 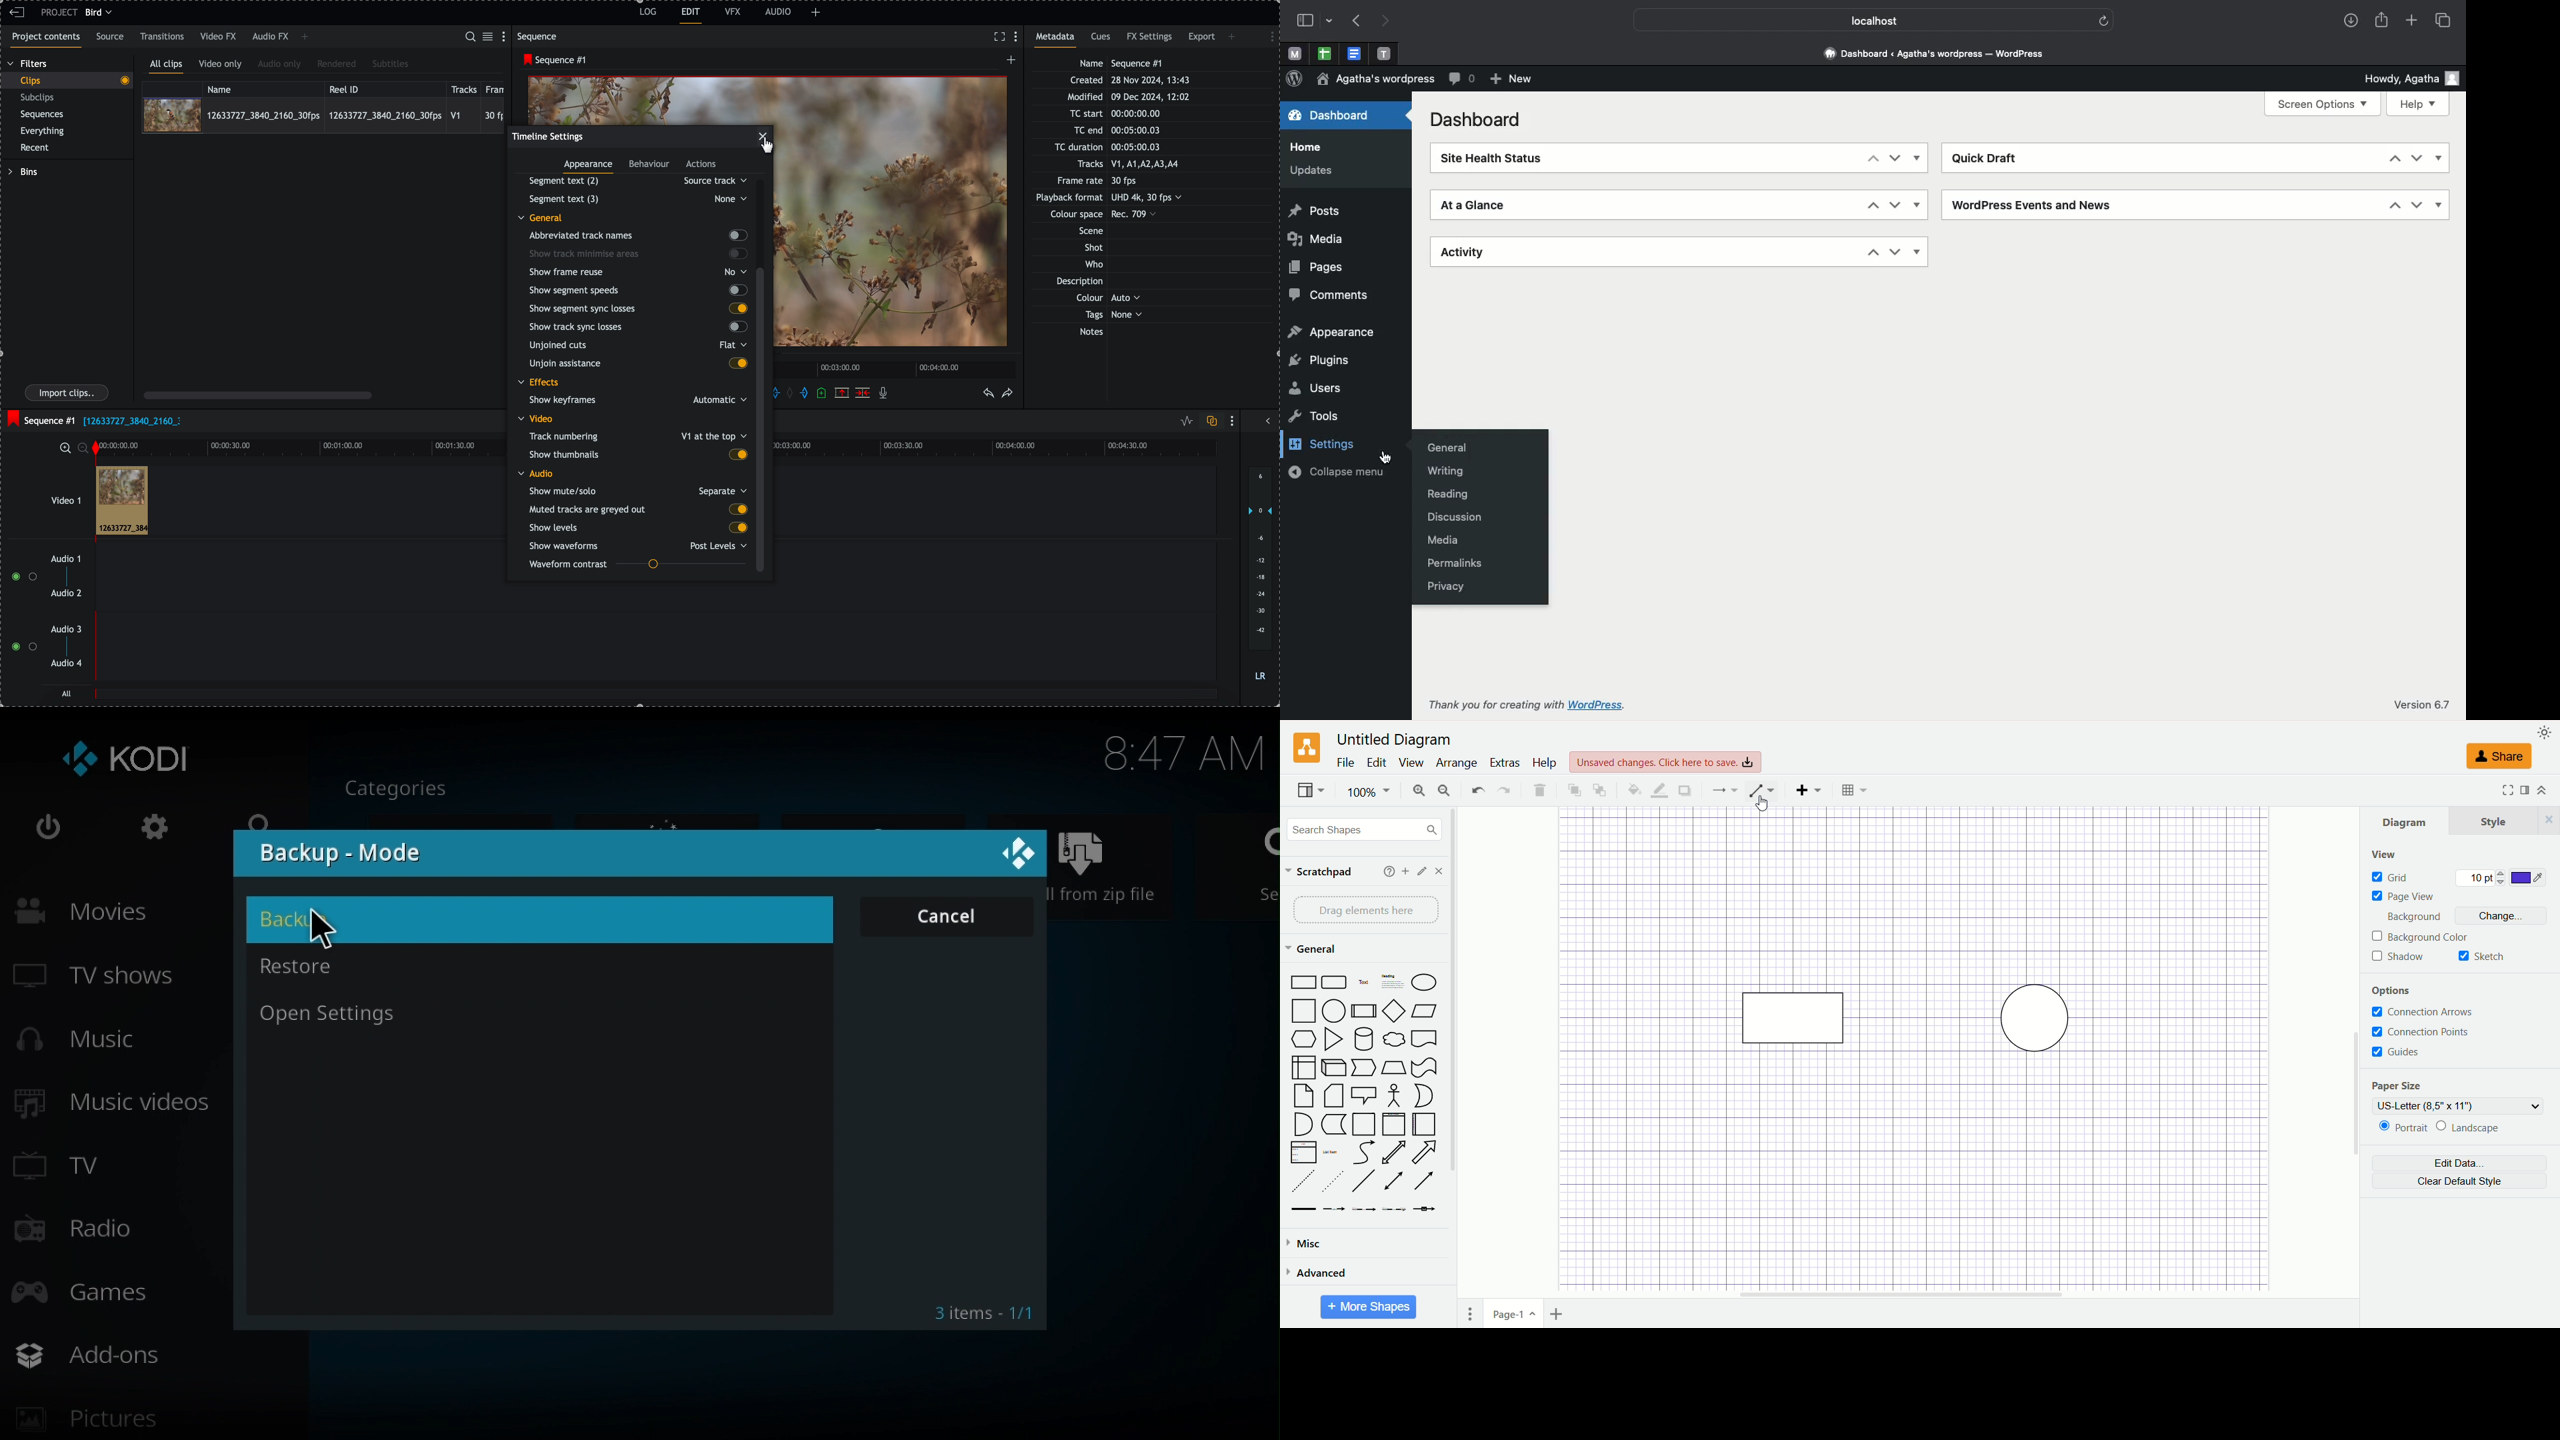 What do you see at coordinates (885, 394) in the screenshot?
I see `recored voice-over` at bounding box center [885, 394].